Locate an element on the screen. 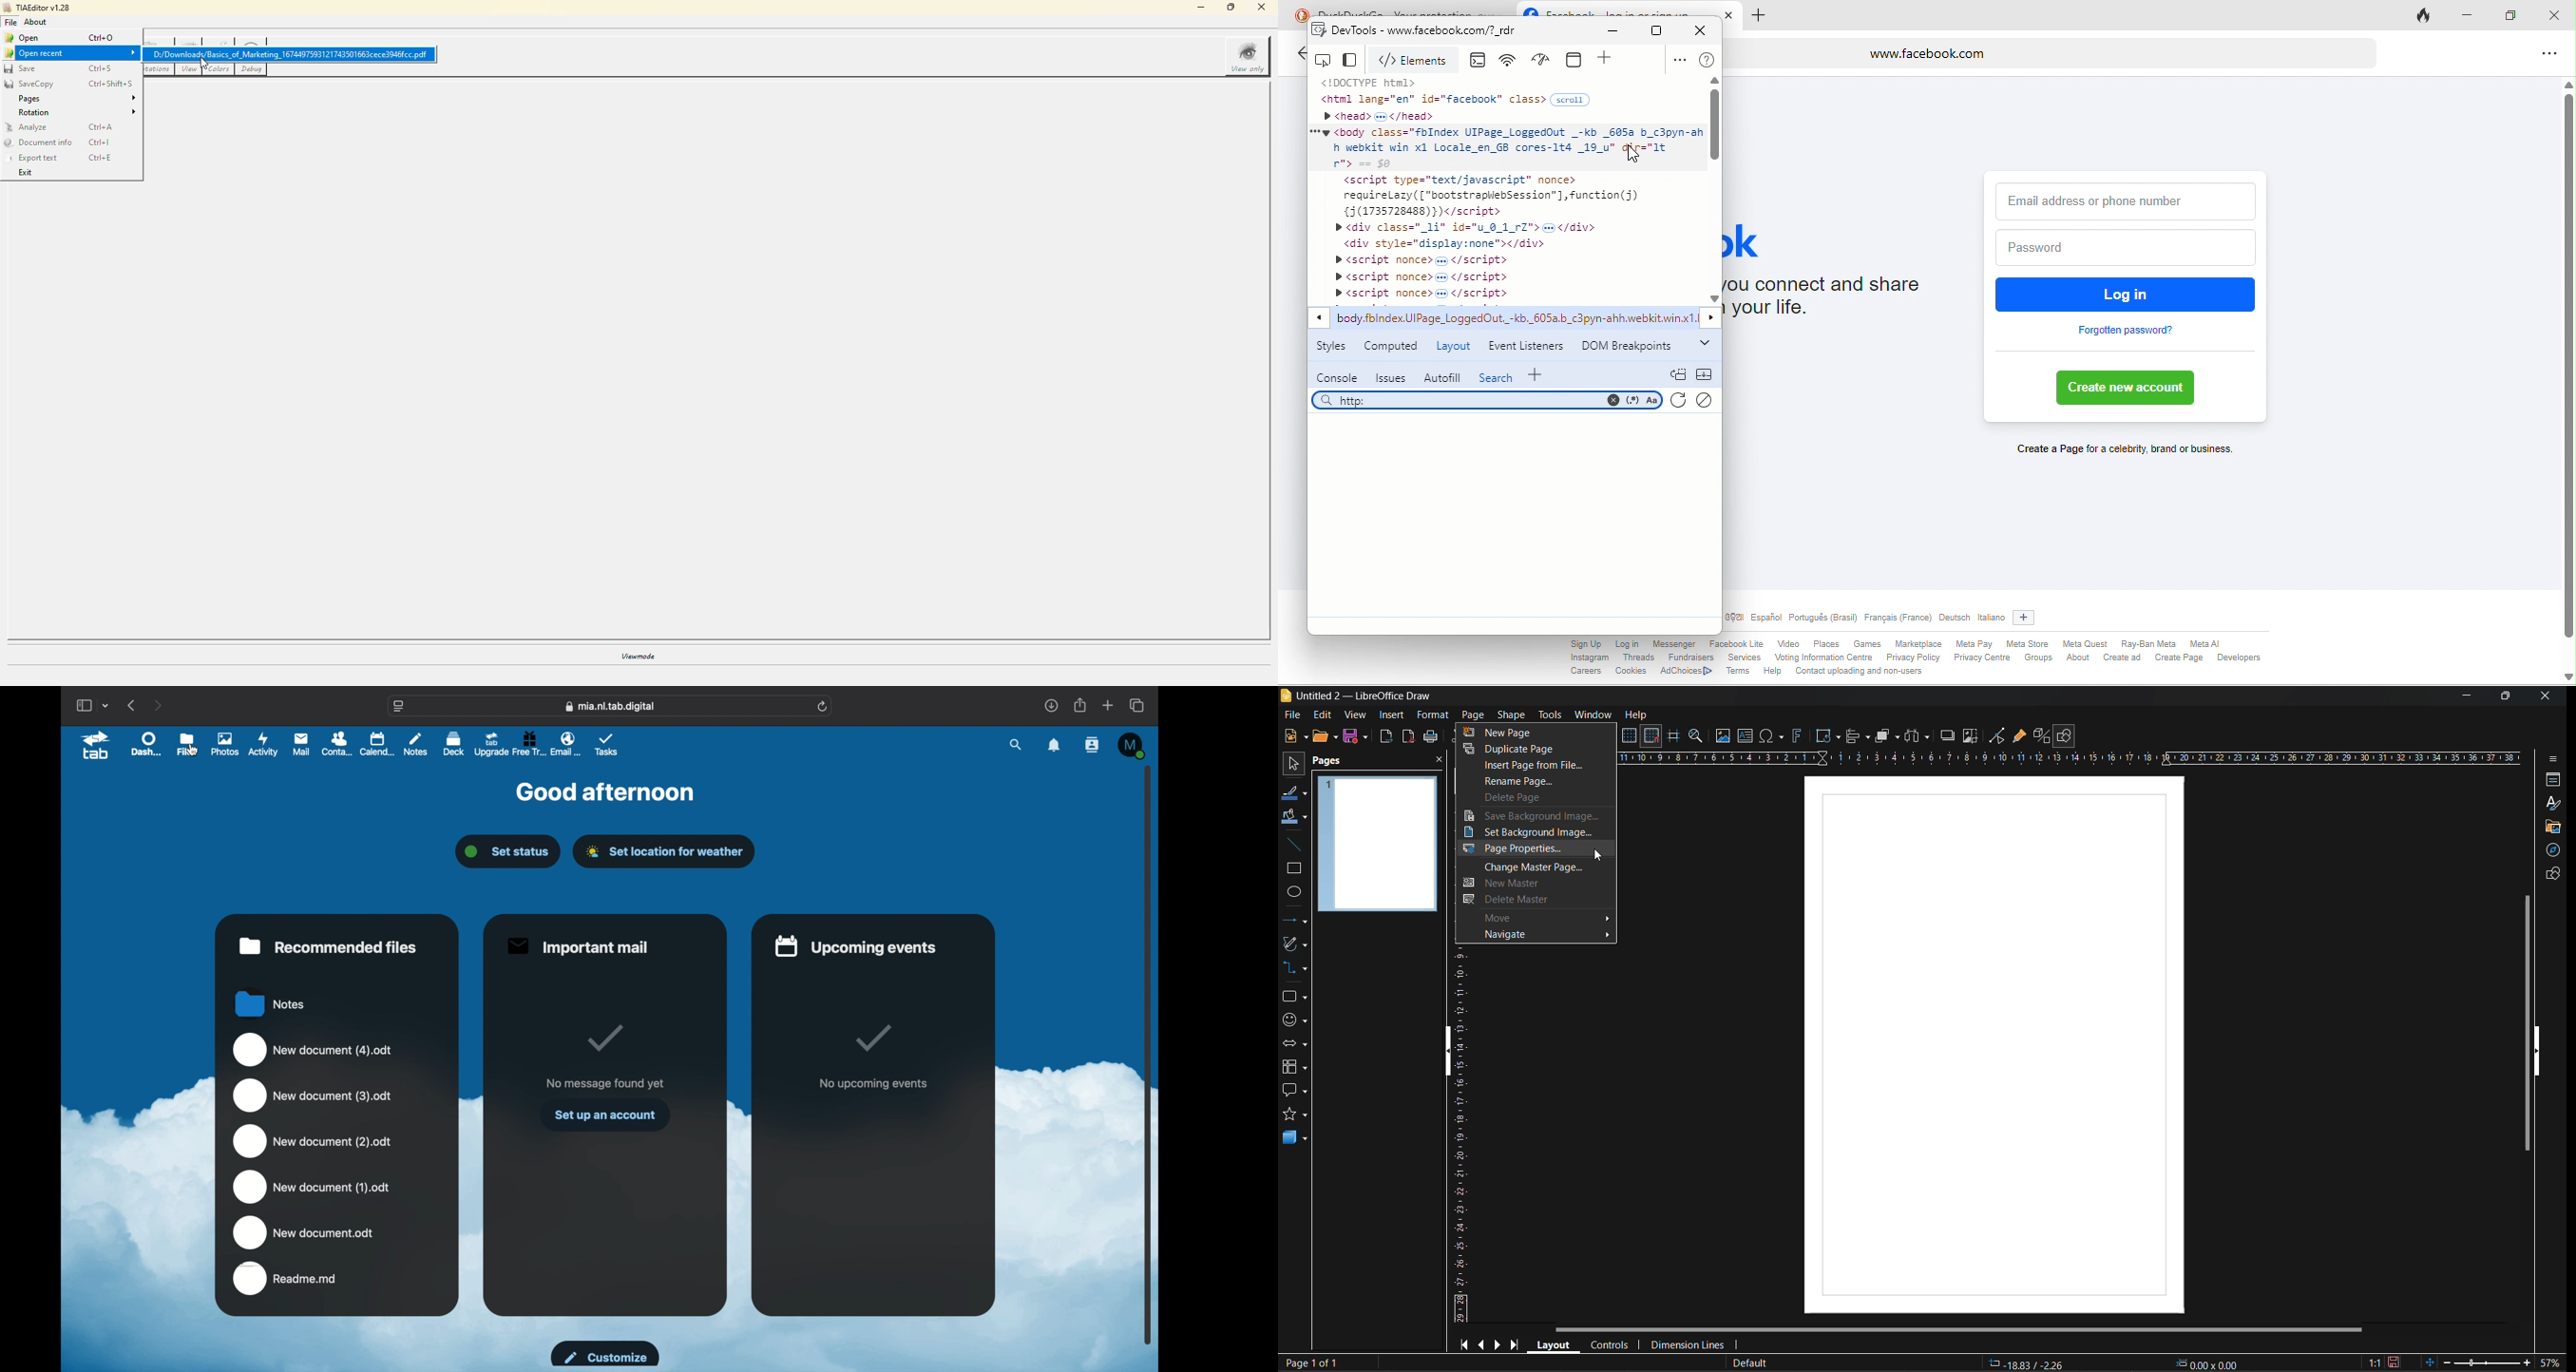 This screenshot has width=2576, height=1372. new document is located at coordinates (304, 1233).